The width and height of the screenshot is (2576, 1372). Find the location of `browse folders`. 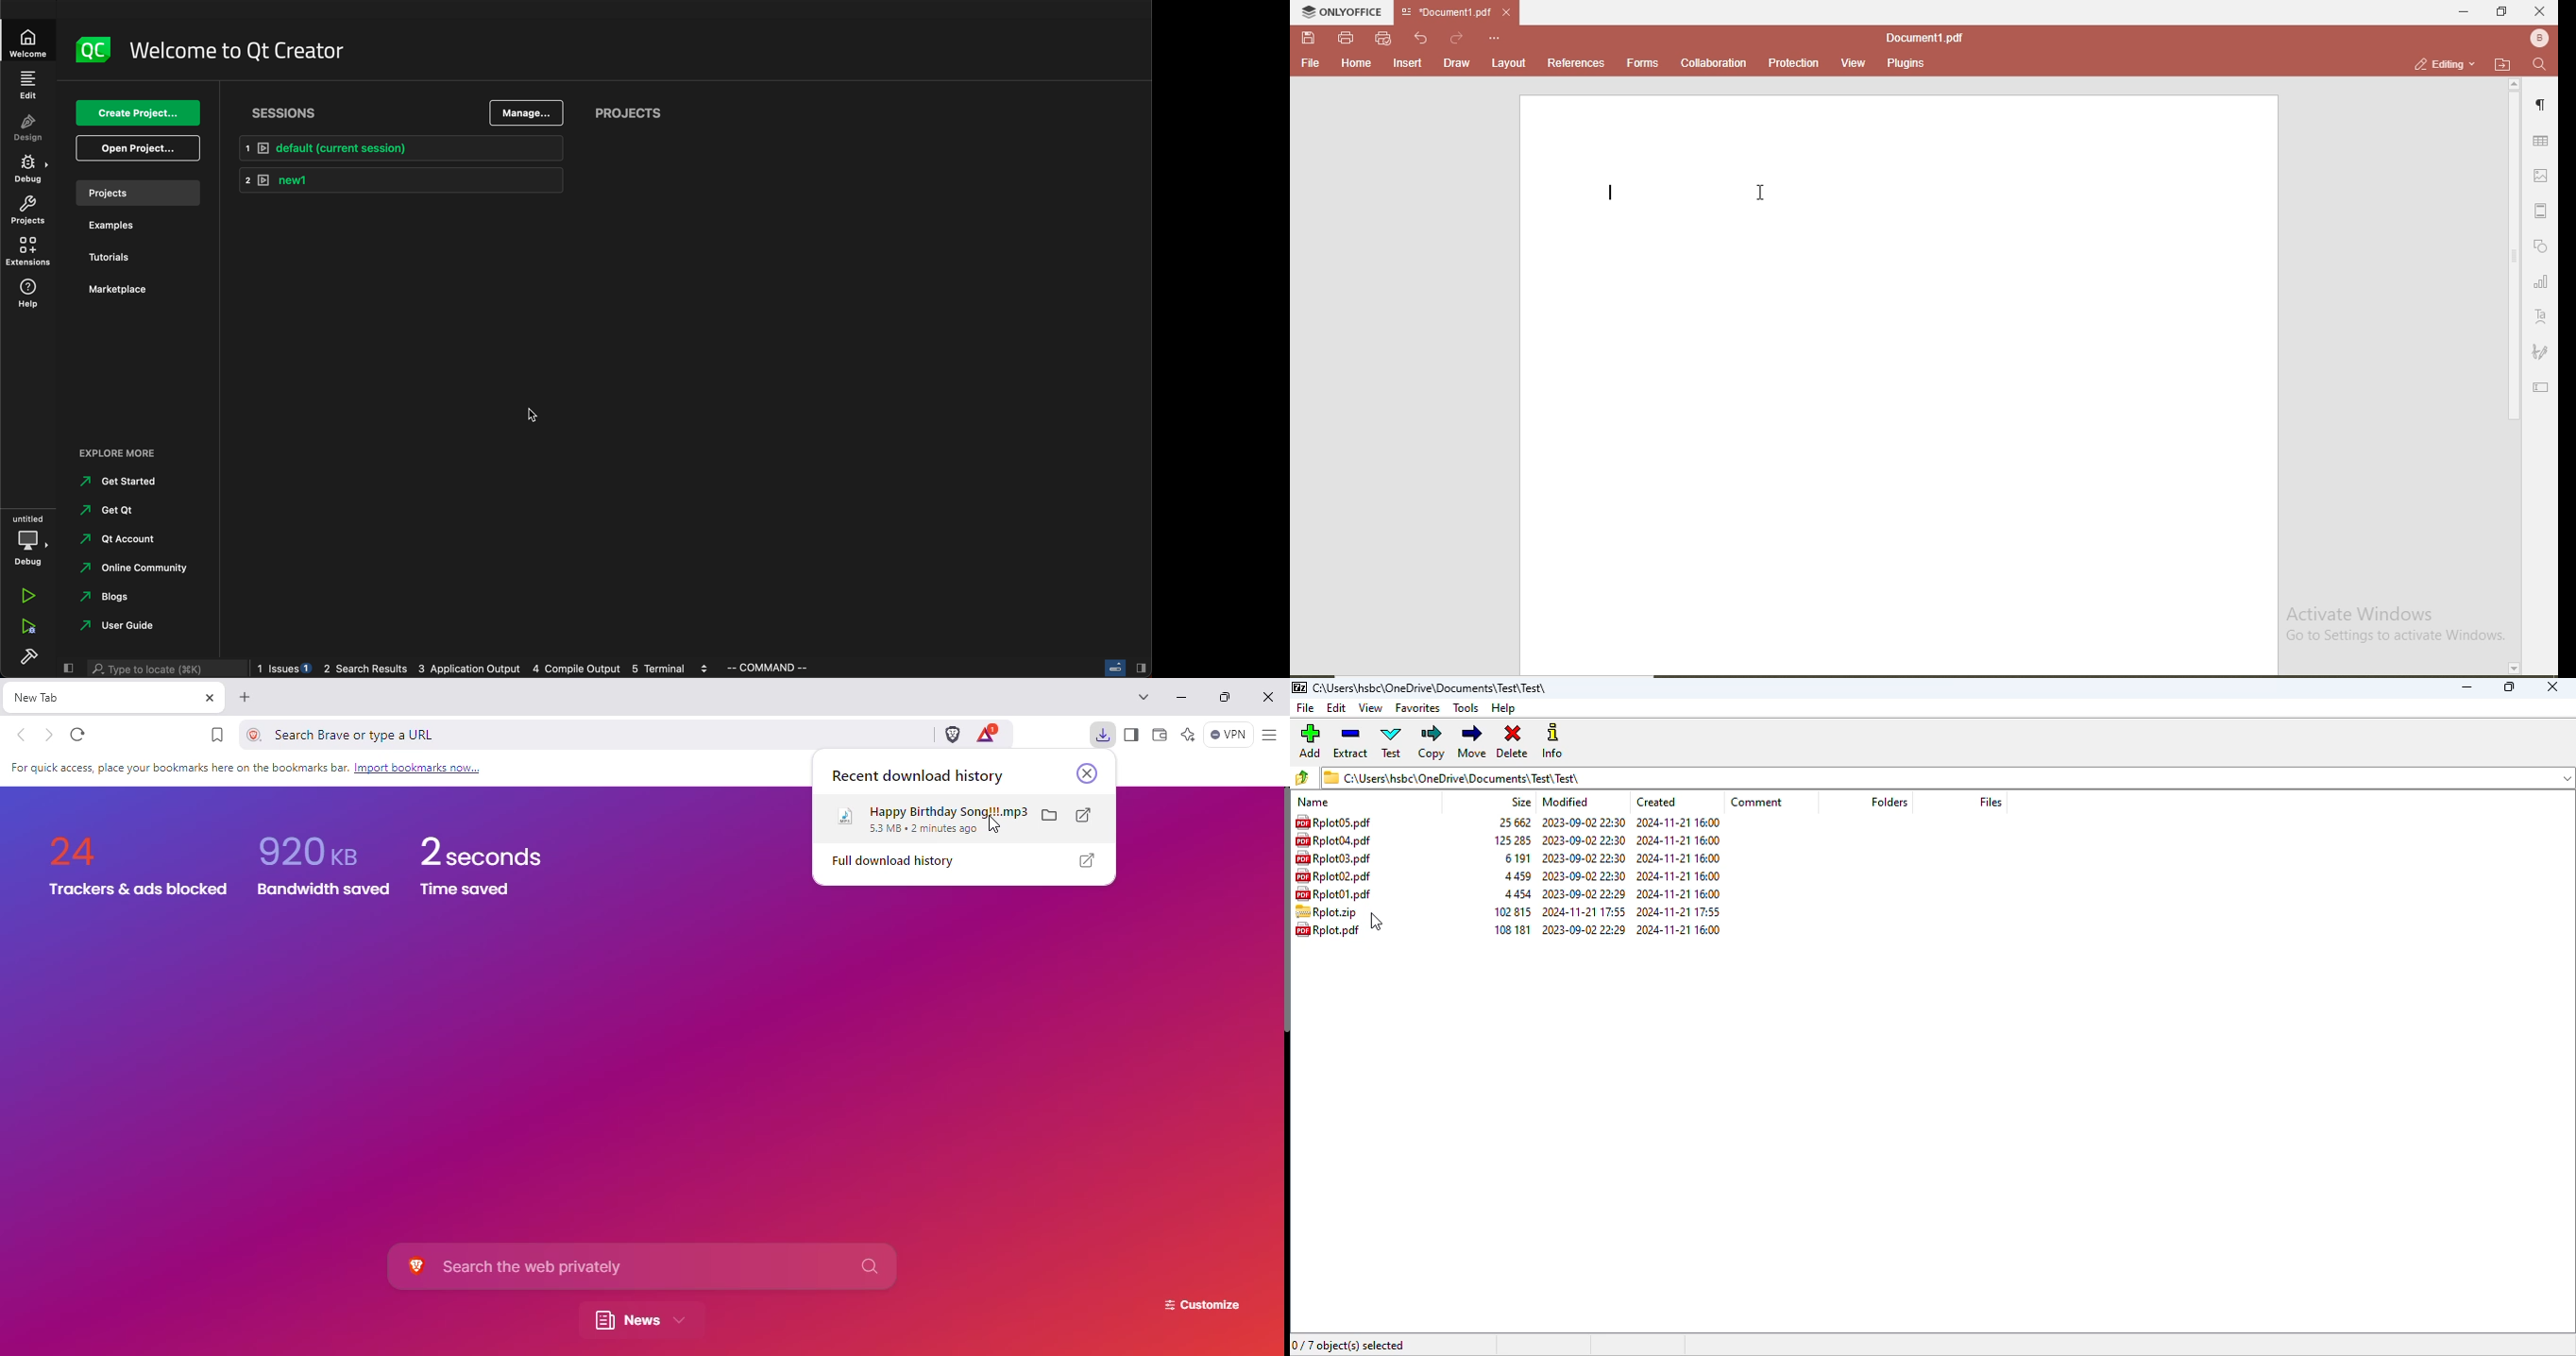

browse folders is located at coordinates (1301, 778).